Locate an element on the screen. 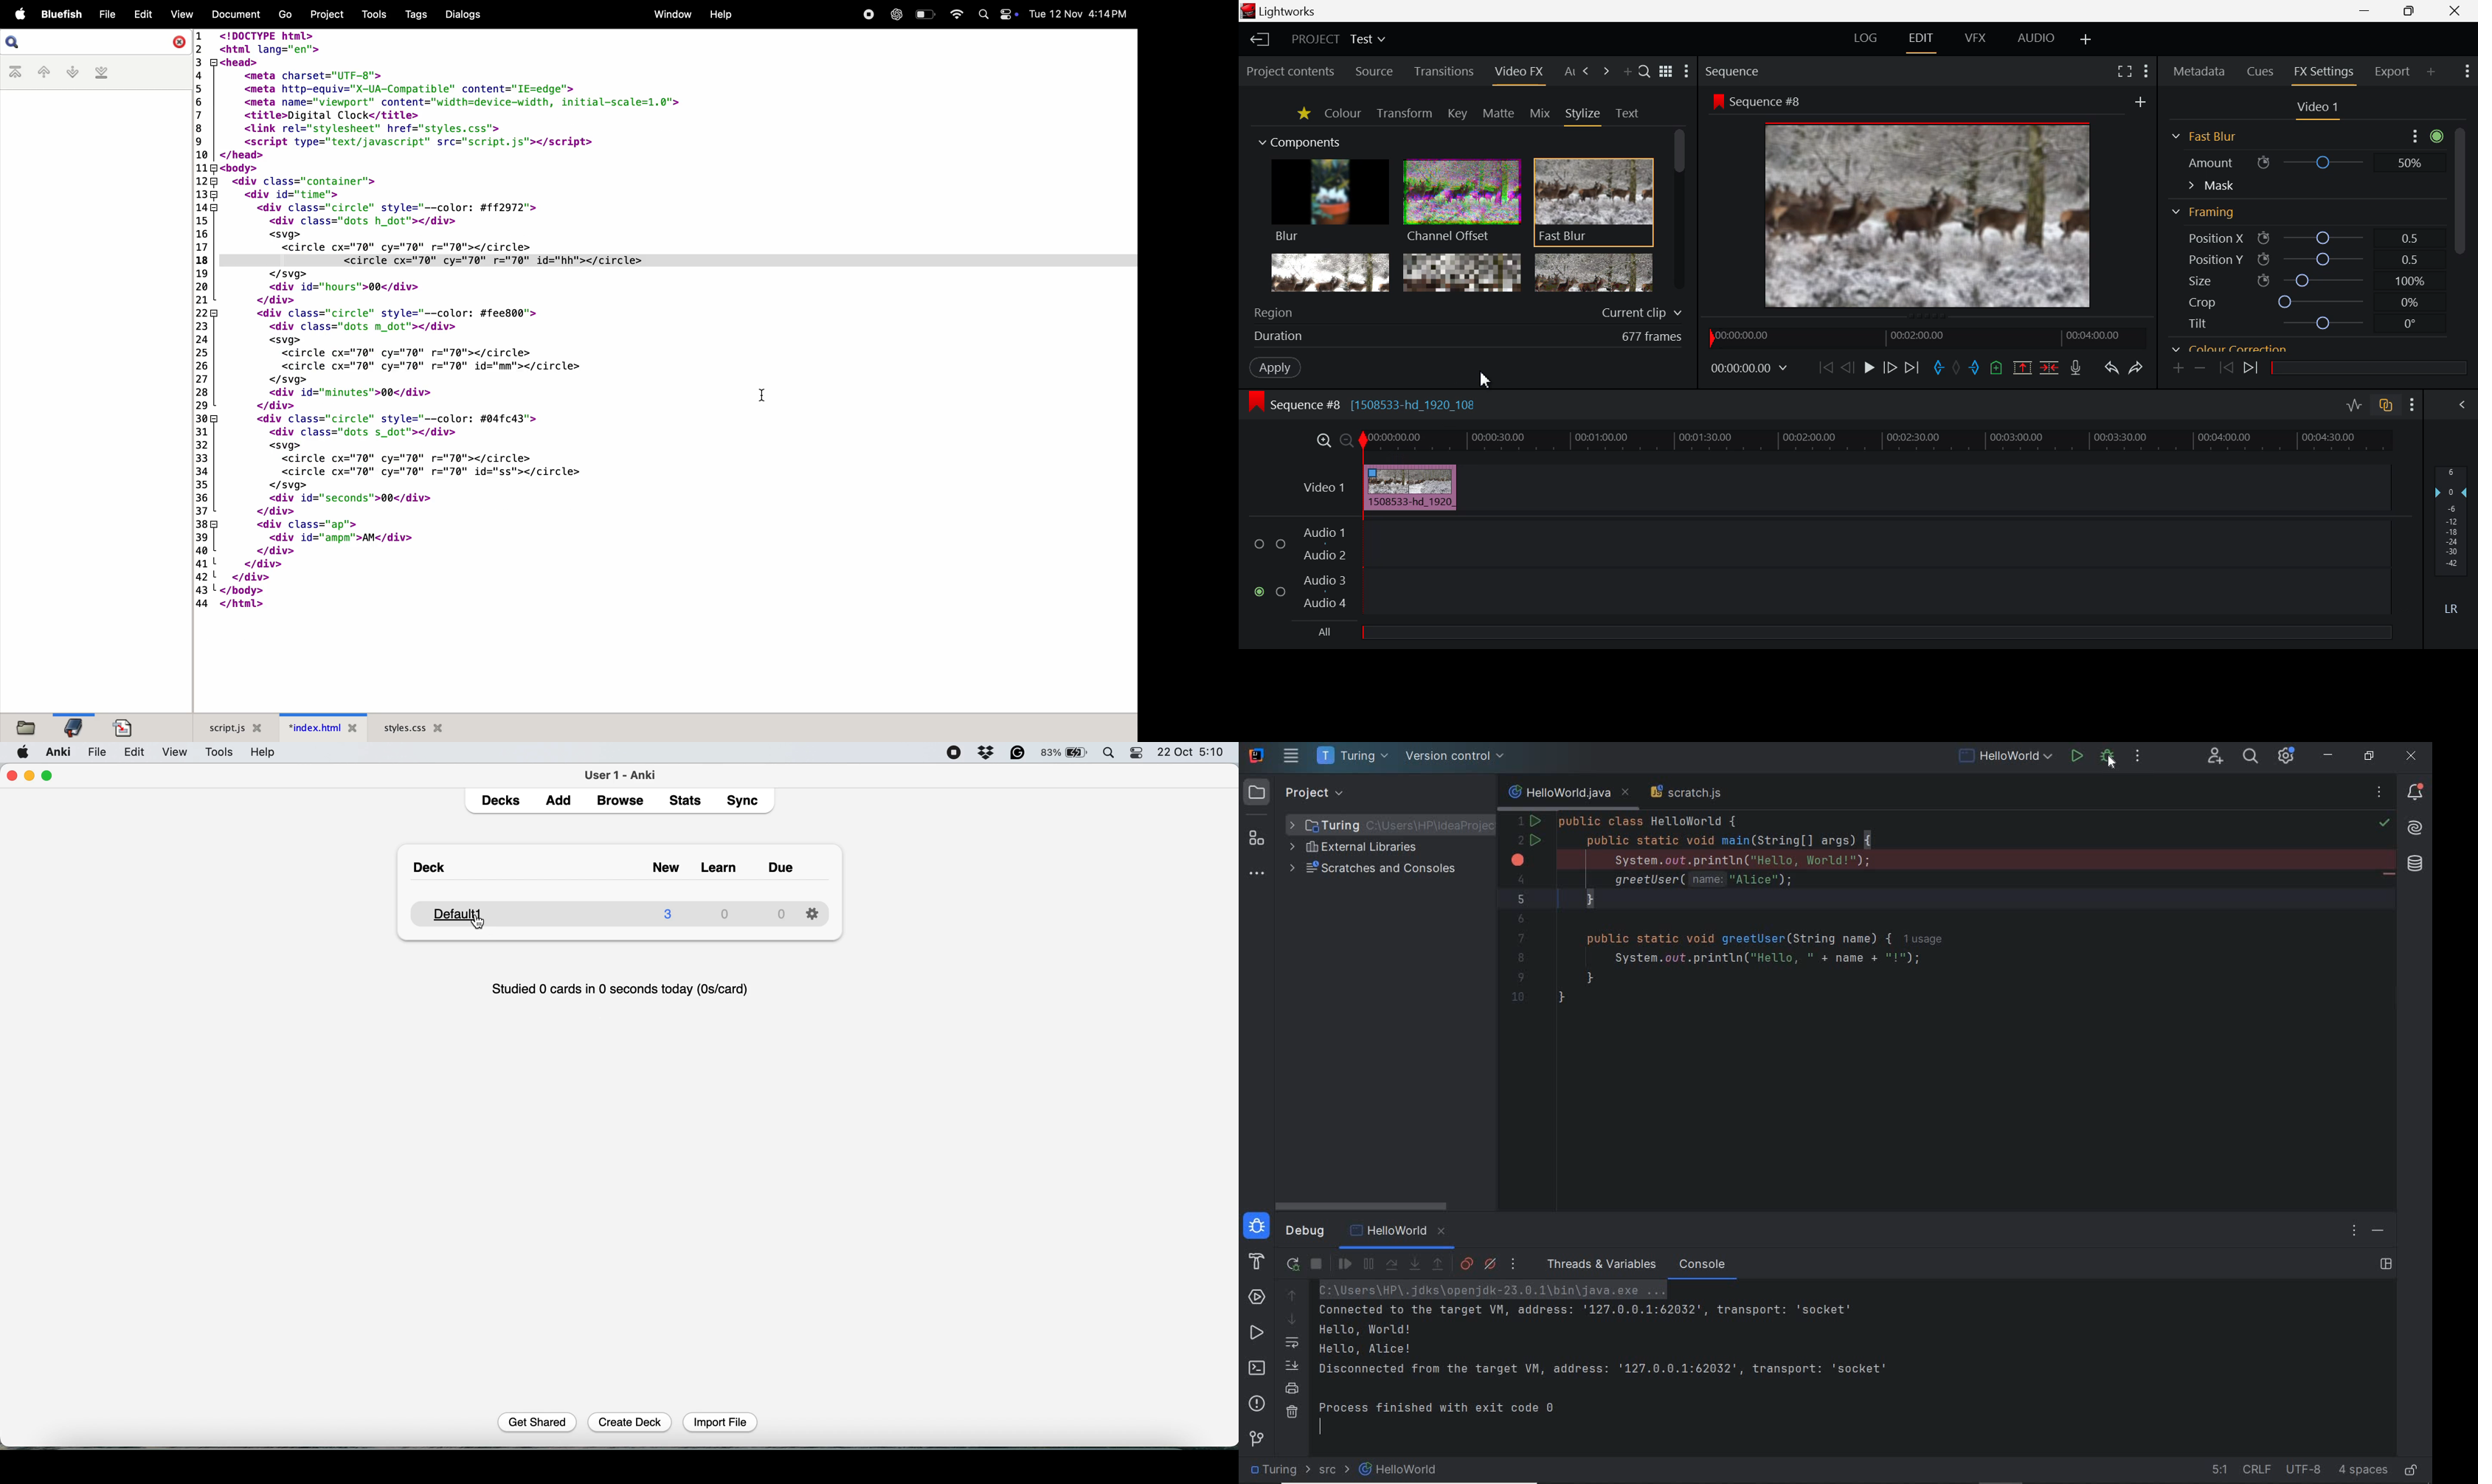 The width and height of the screenshot is (2492, 1484). add is located at coordinates (562, 801).